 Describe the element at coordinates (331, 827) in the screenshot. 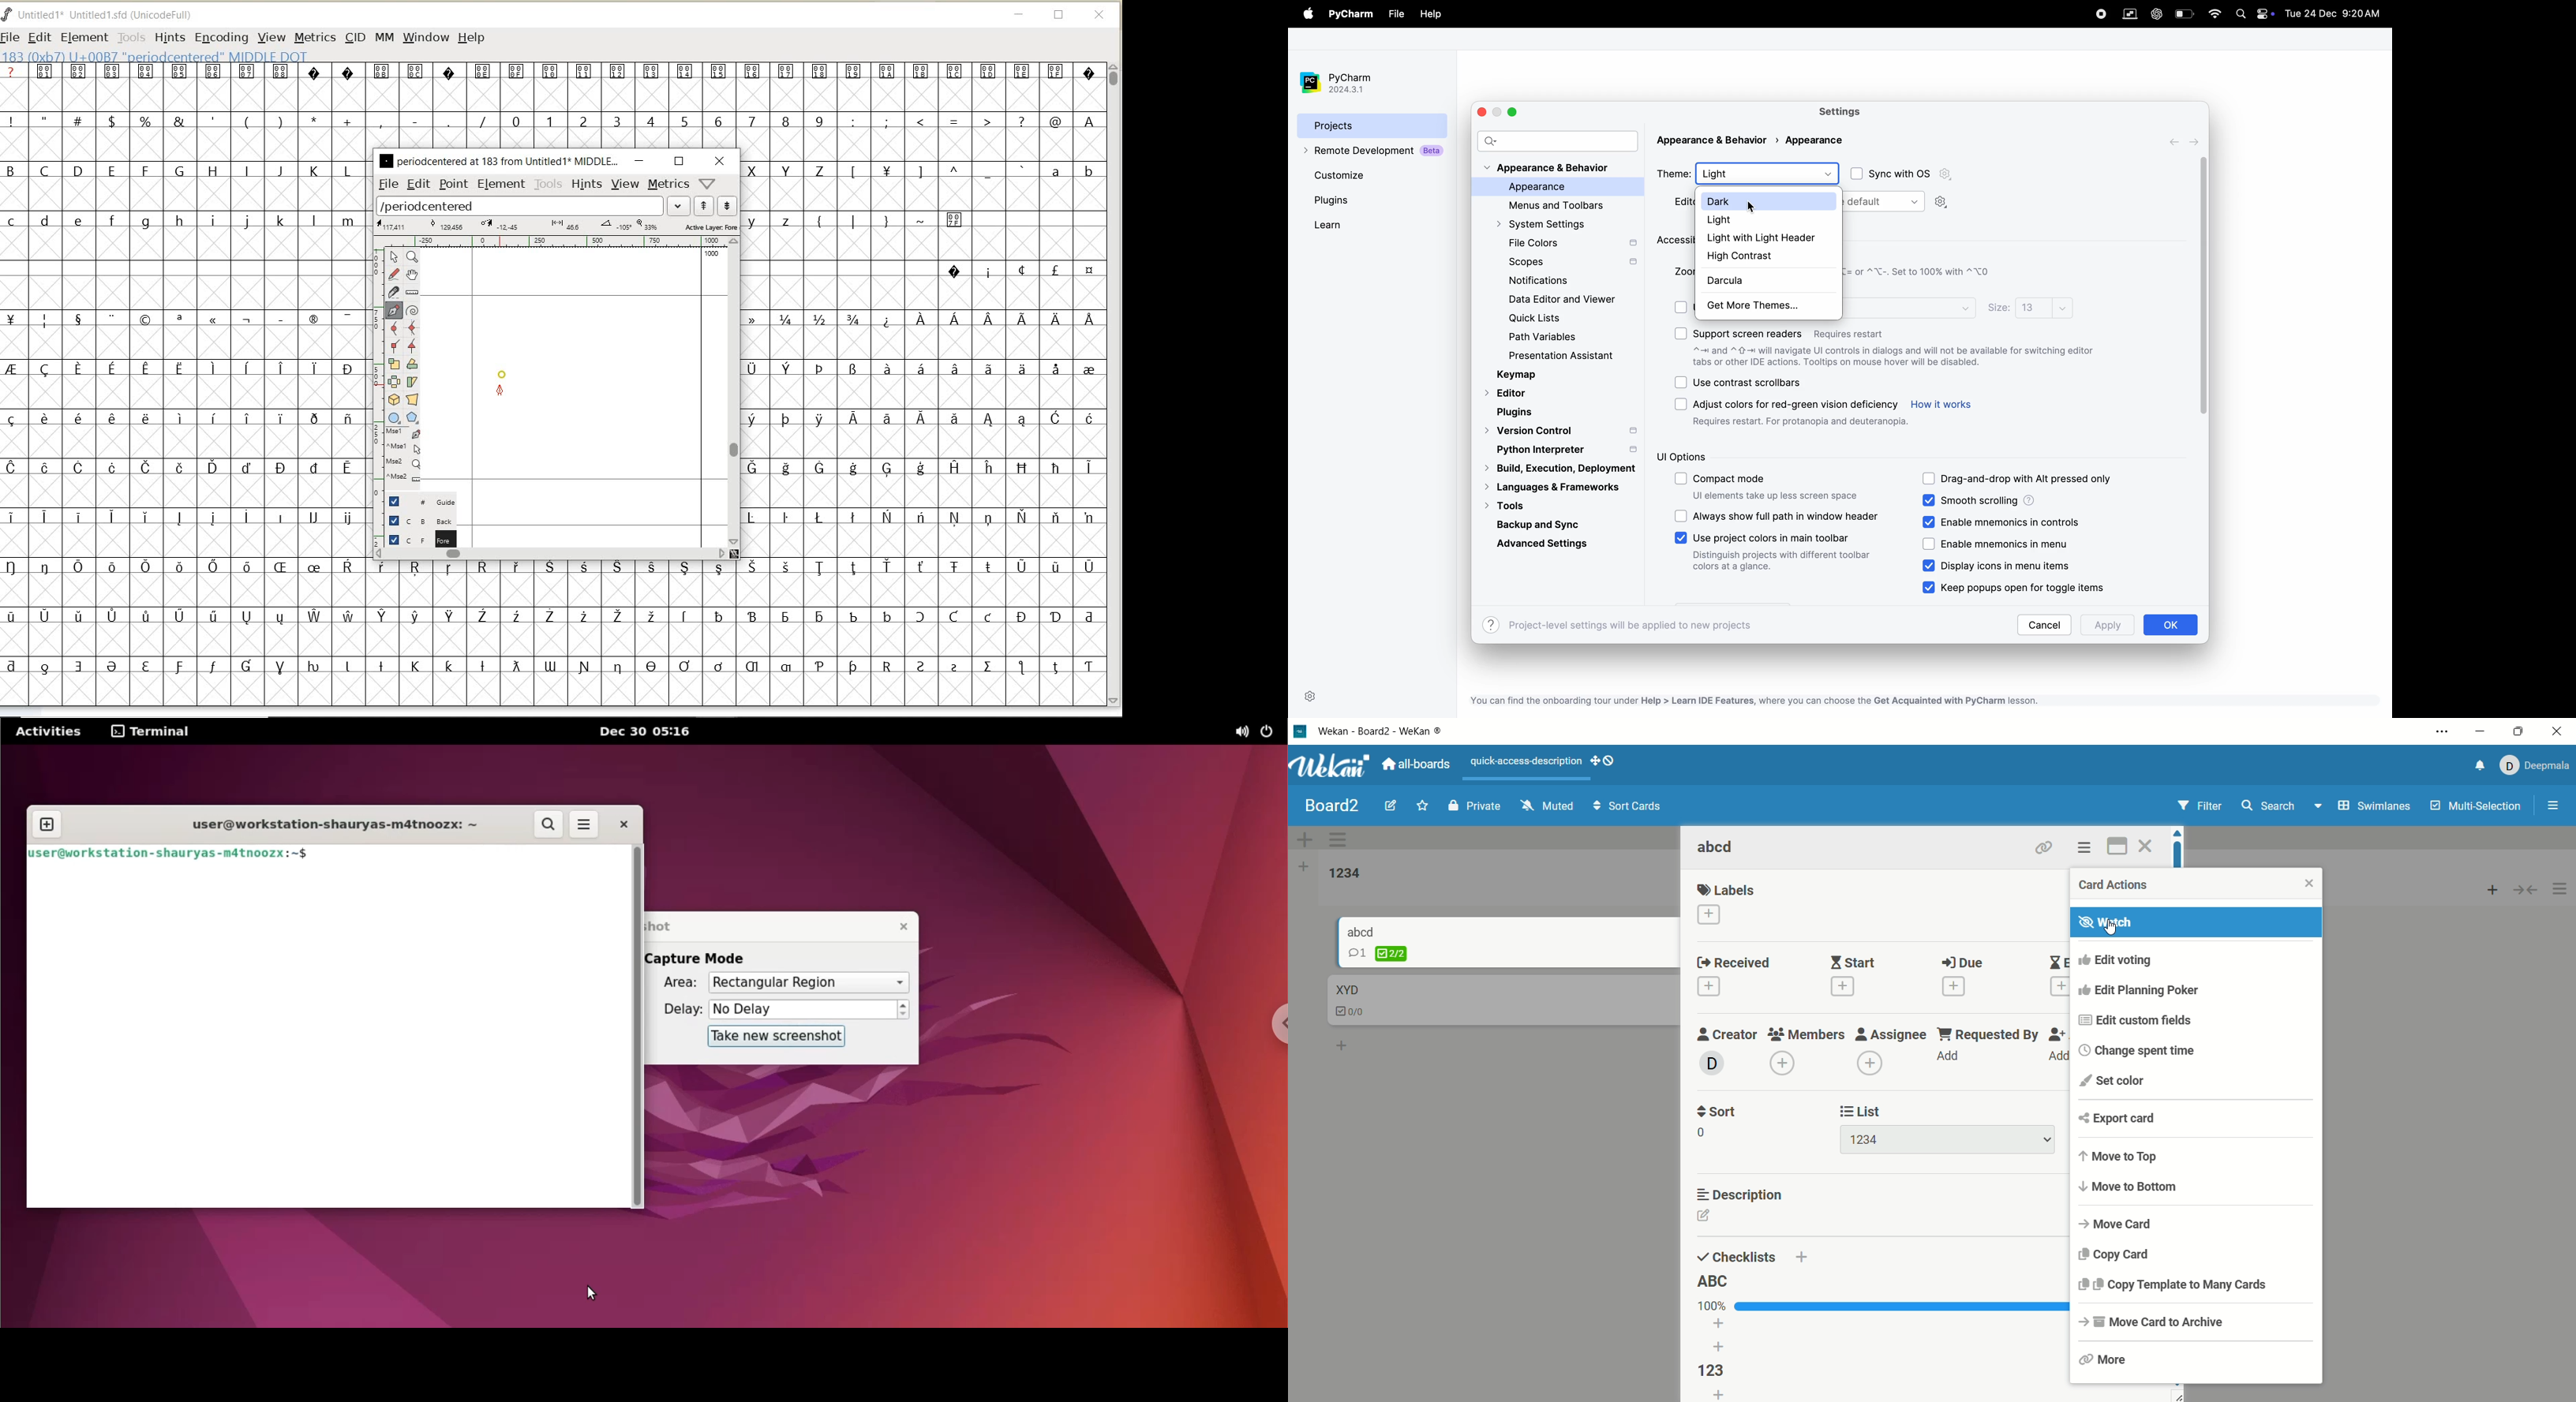

I see `user@workstation-shaurya-m4tnoozx: ~` at that location.